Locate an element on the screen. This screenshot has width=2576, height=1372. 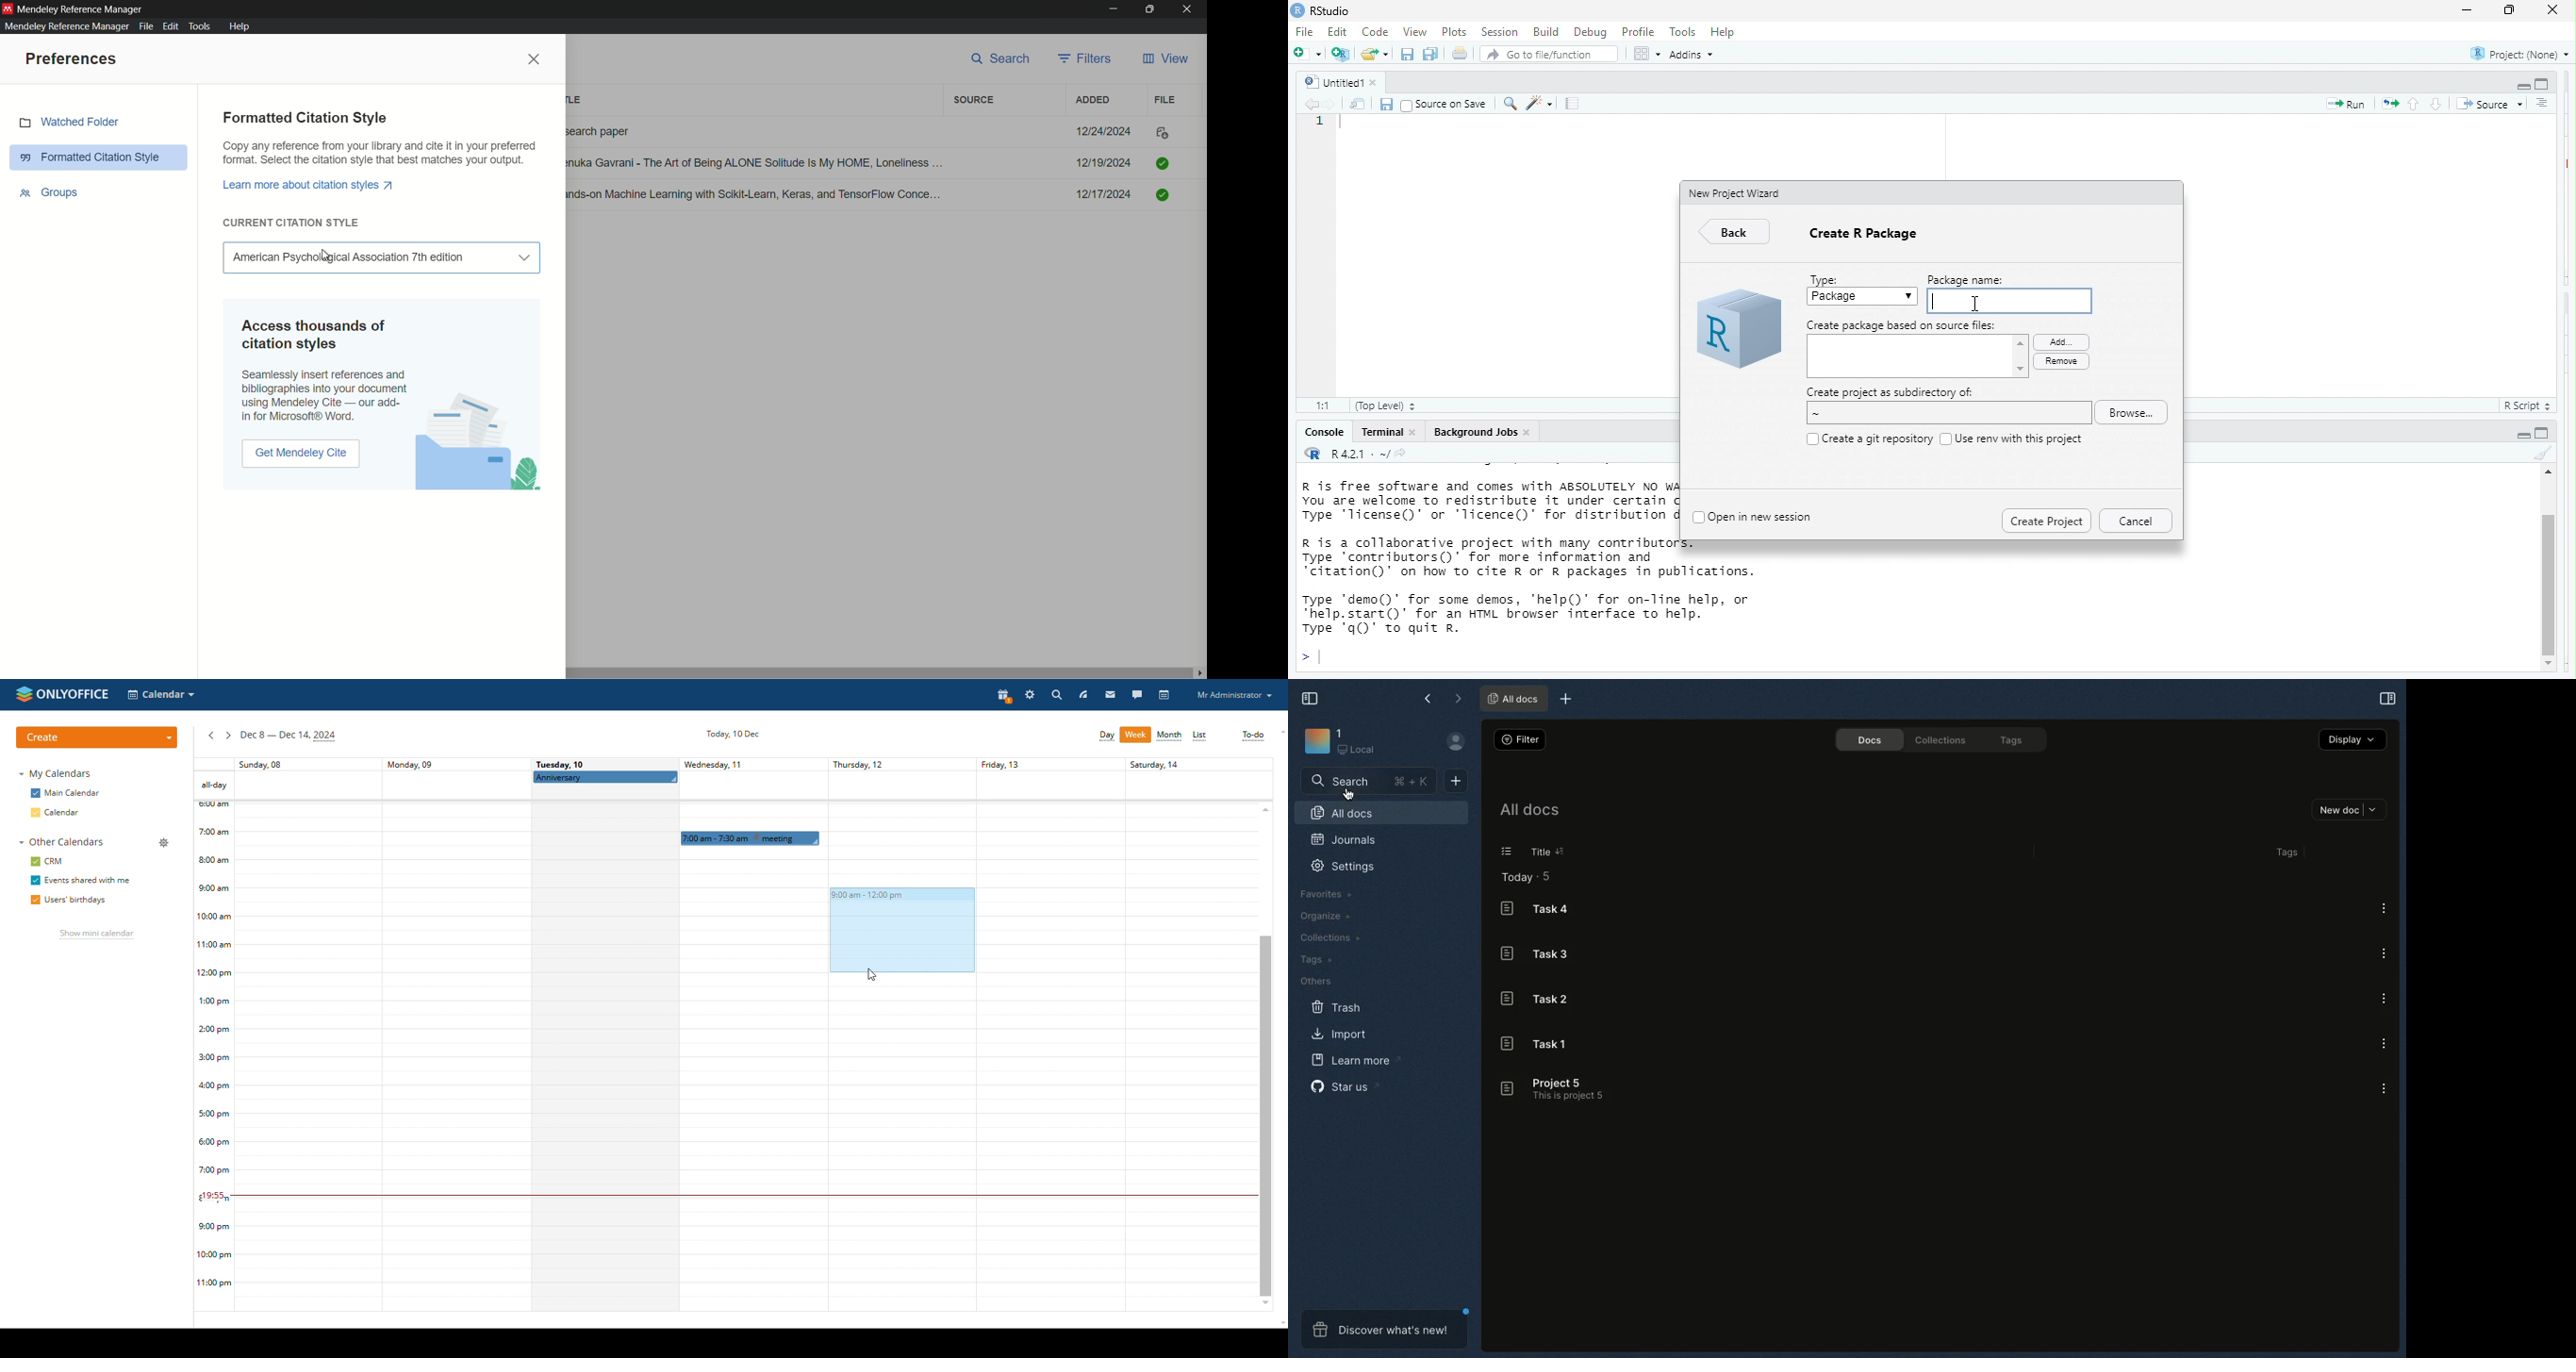
go forward to the next source location is located at coordinates (1330, 103).